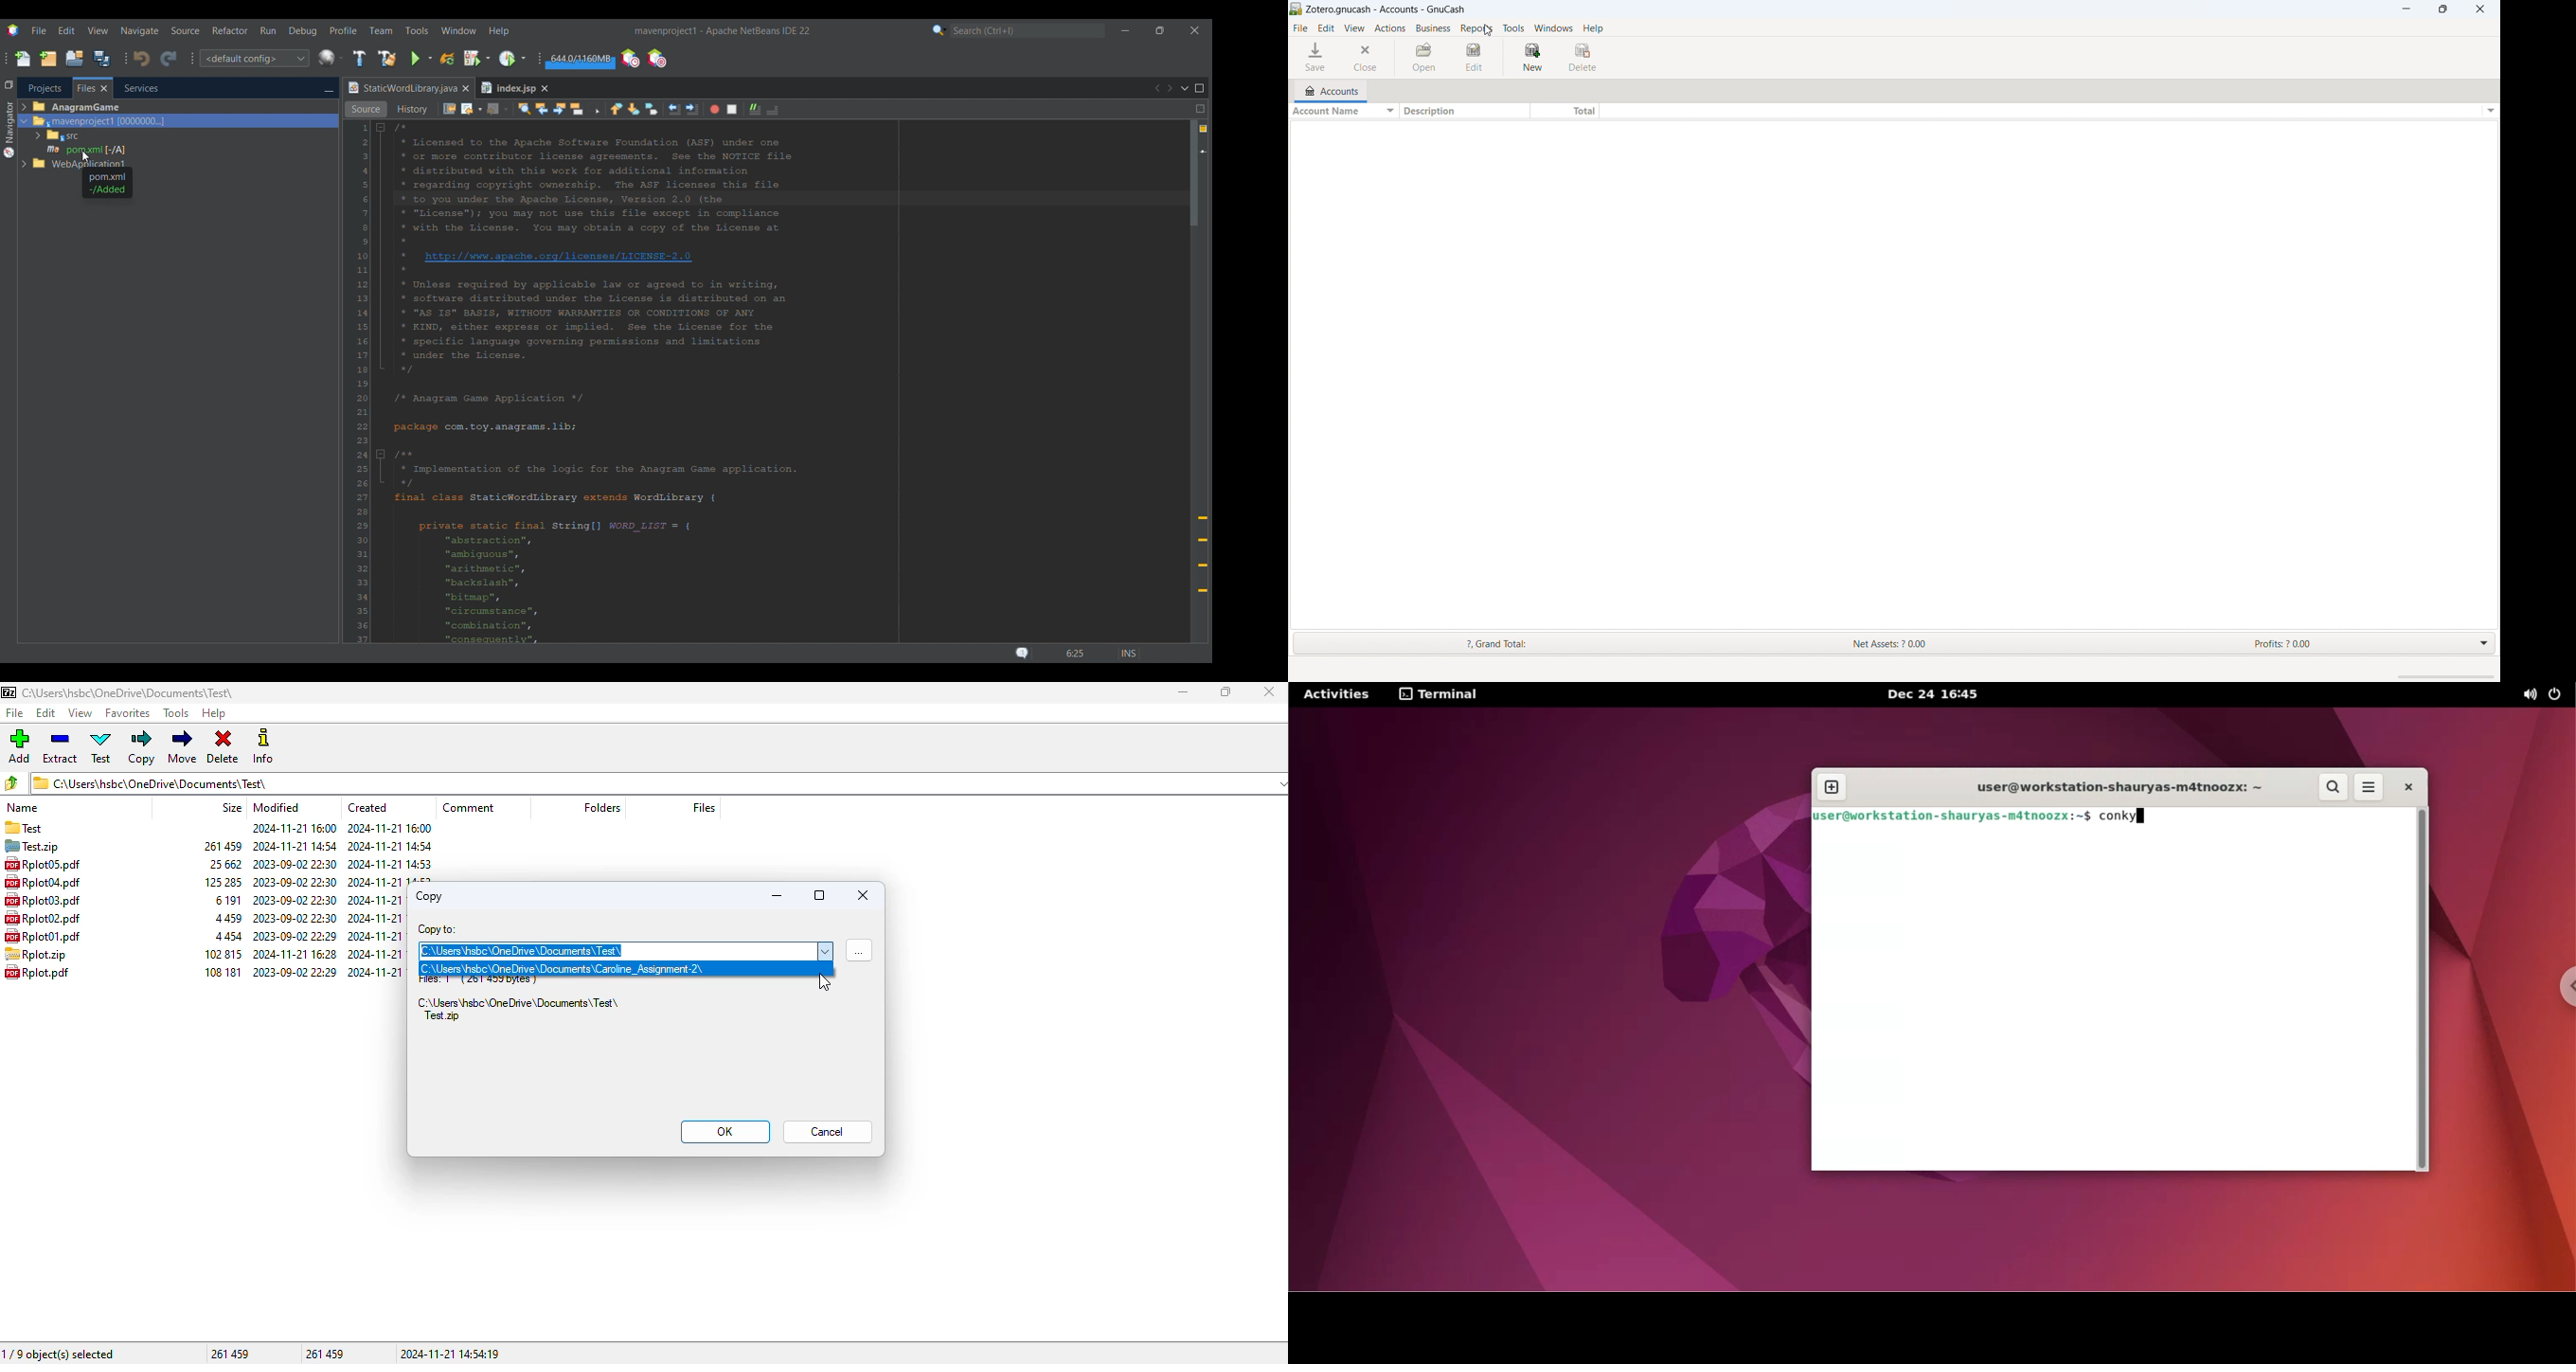  I want to click on sort by description, so click(1462, 112).